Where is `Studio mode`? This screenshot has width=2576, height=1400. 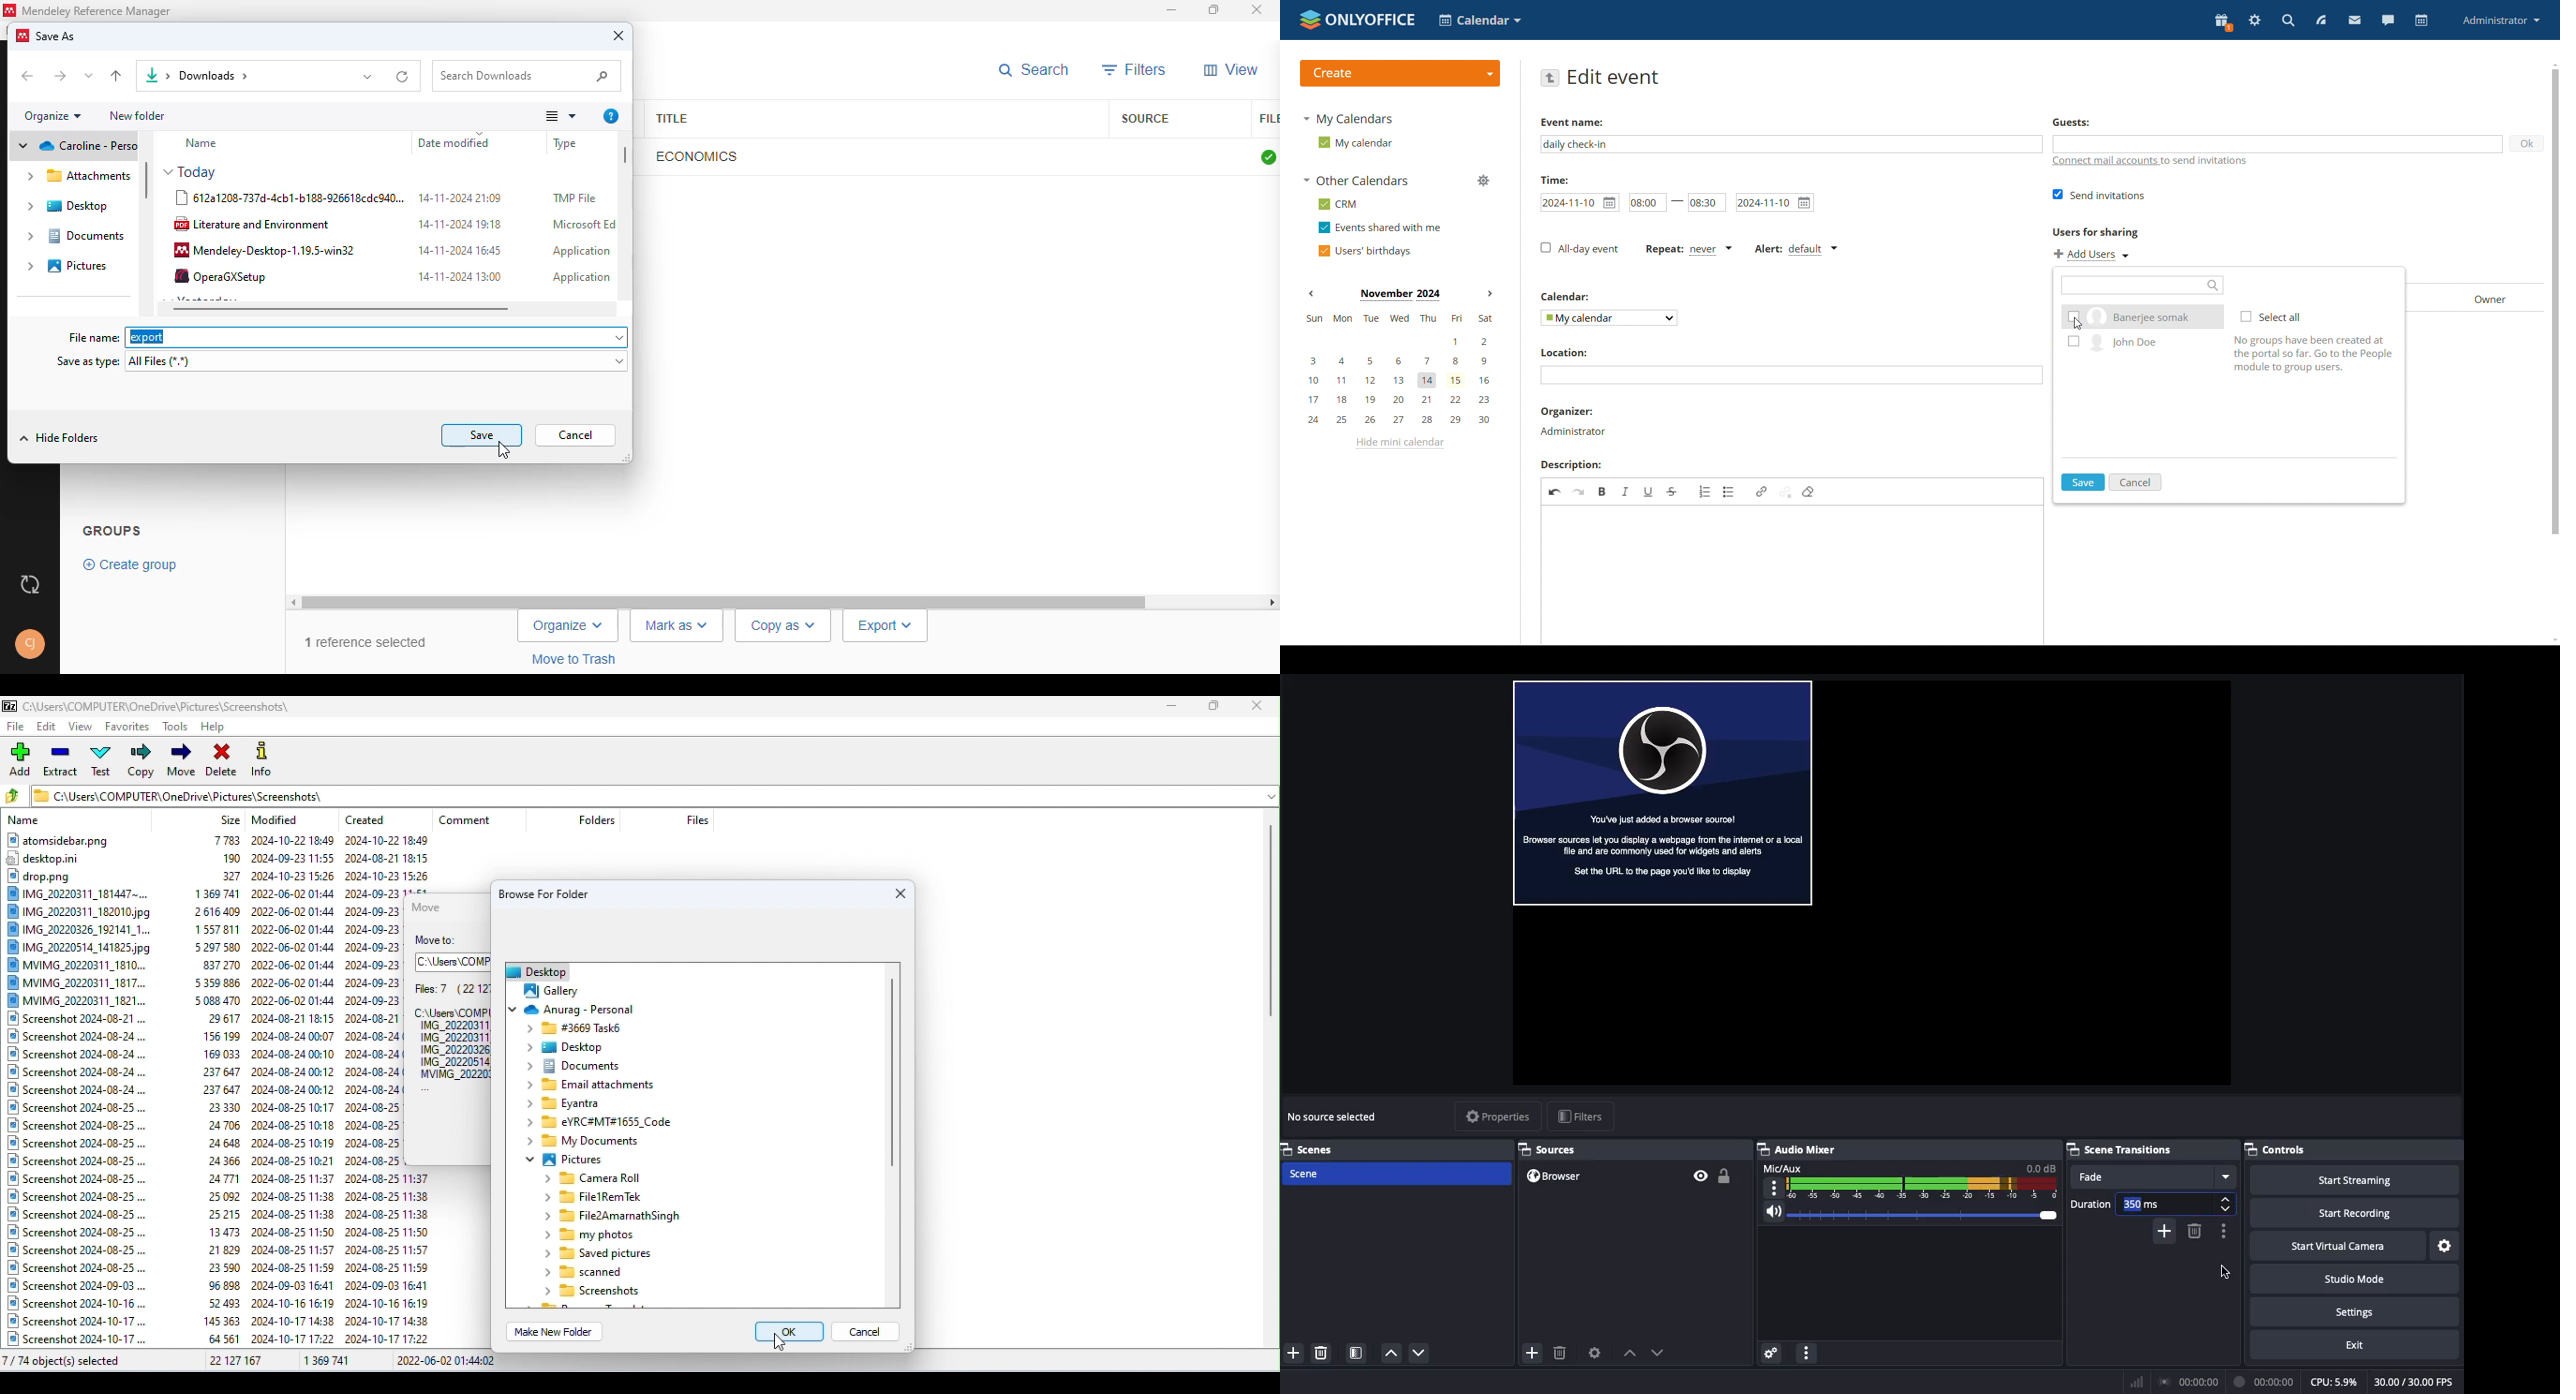
Studio mode is located at coordinates (2351, 1279).